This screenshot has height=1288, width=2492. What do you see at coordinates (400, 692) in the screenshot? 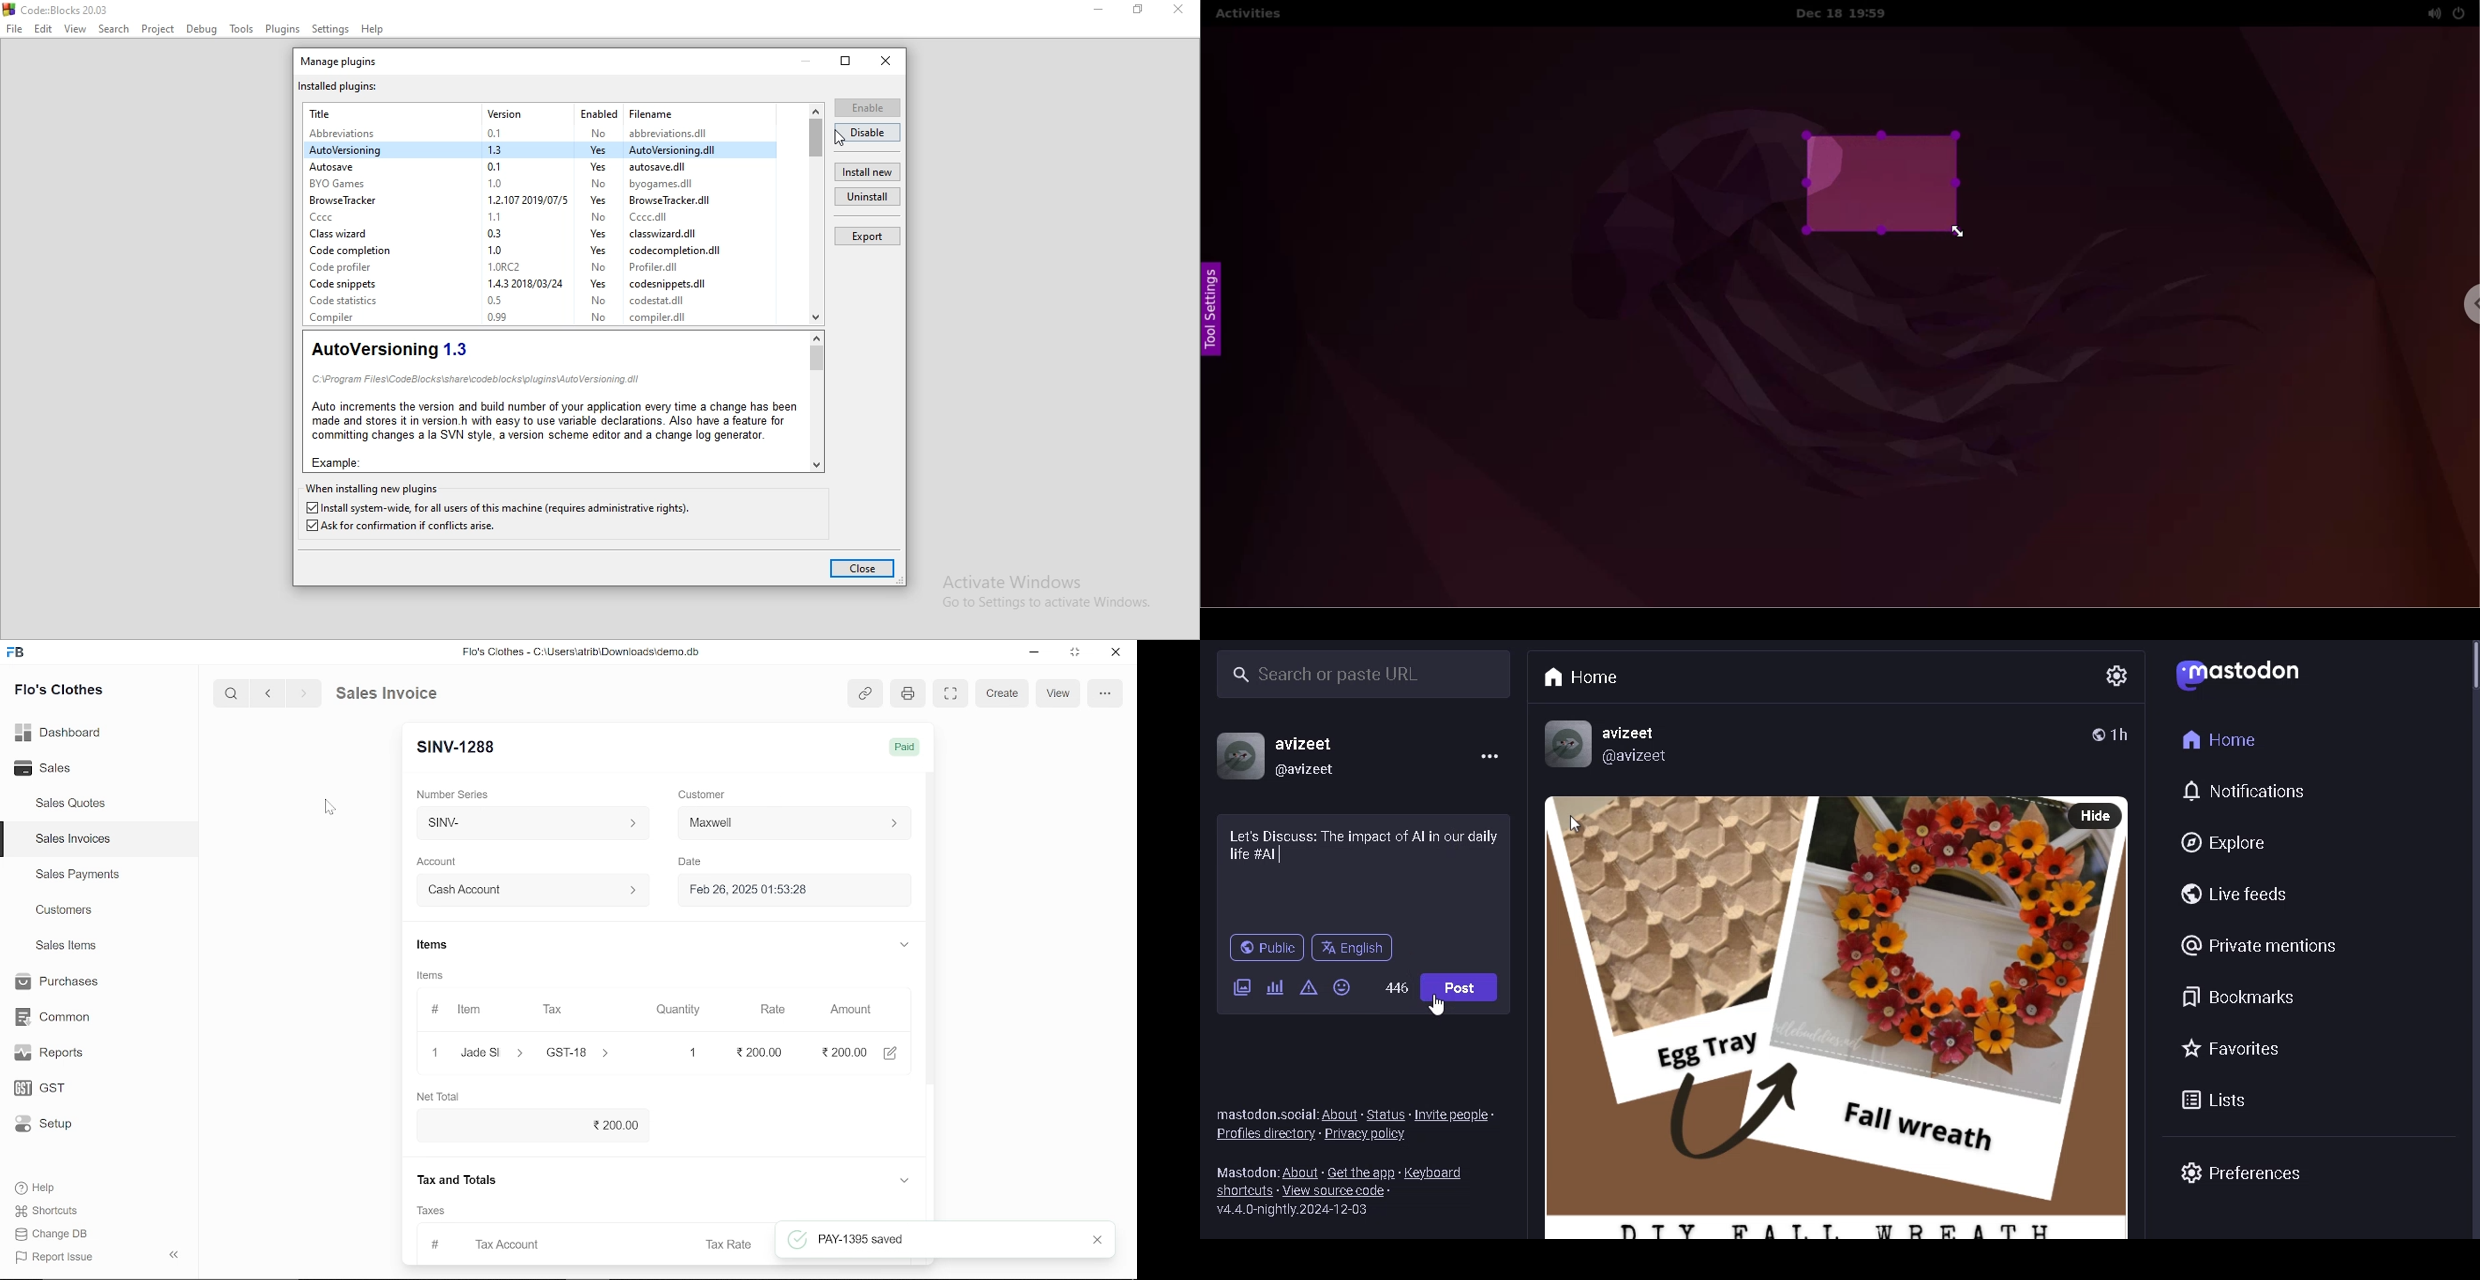
I see `Sales Invoice` at bounding box center [400, 692].